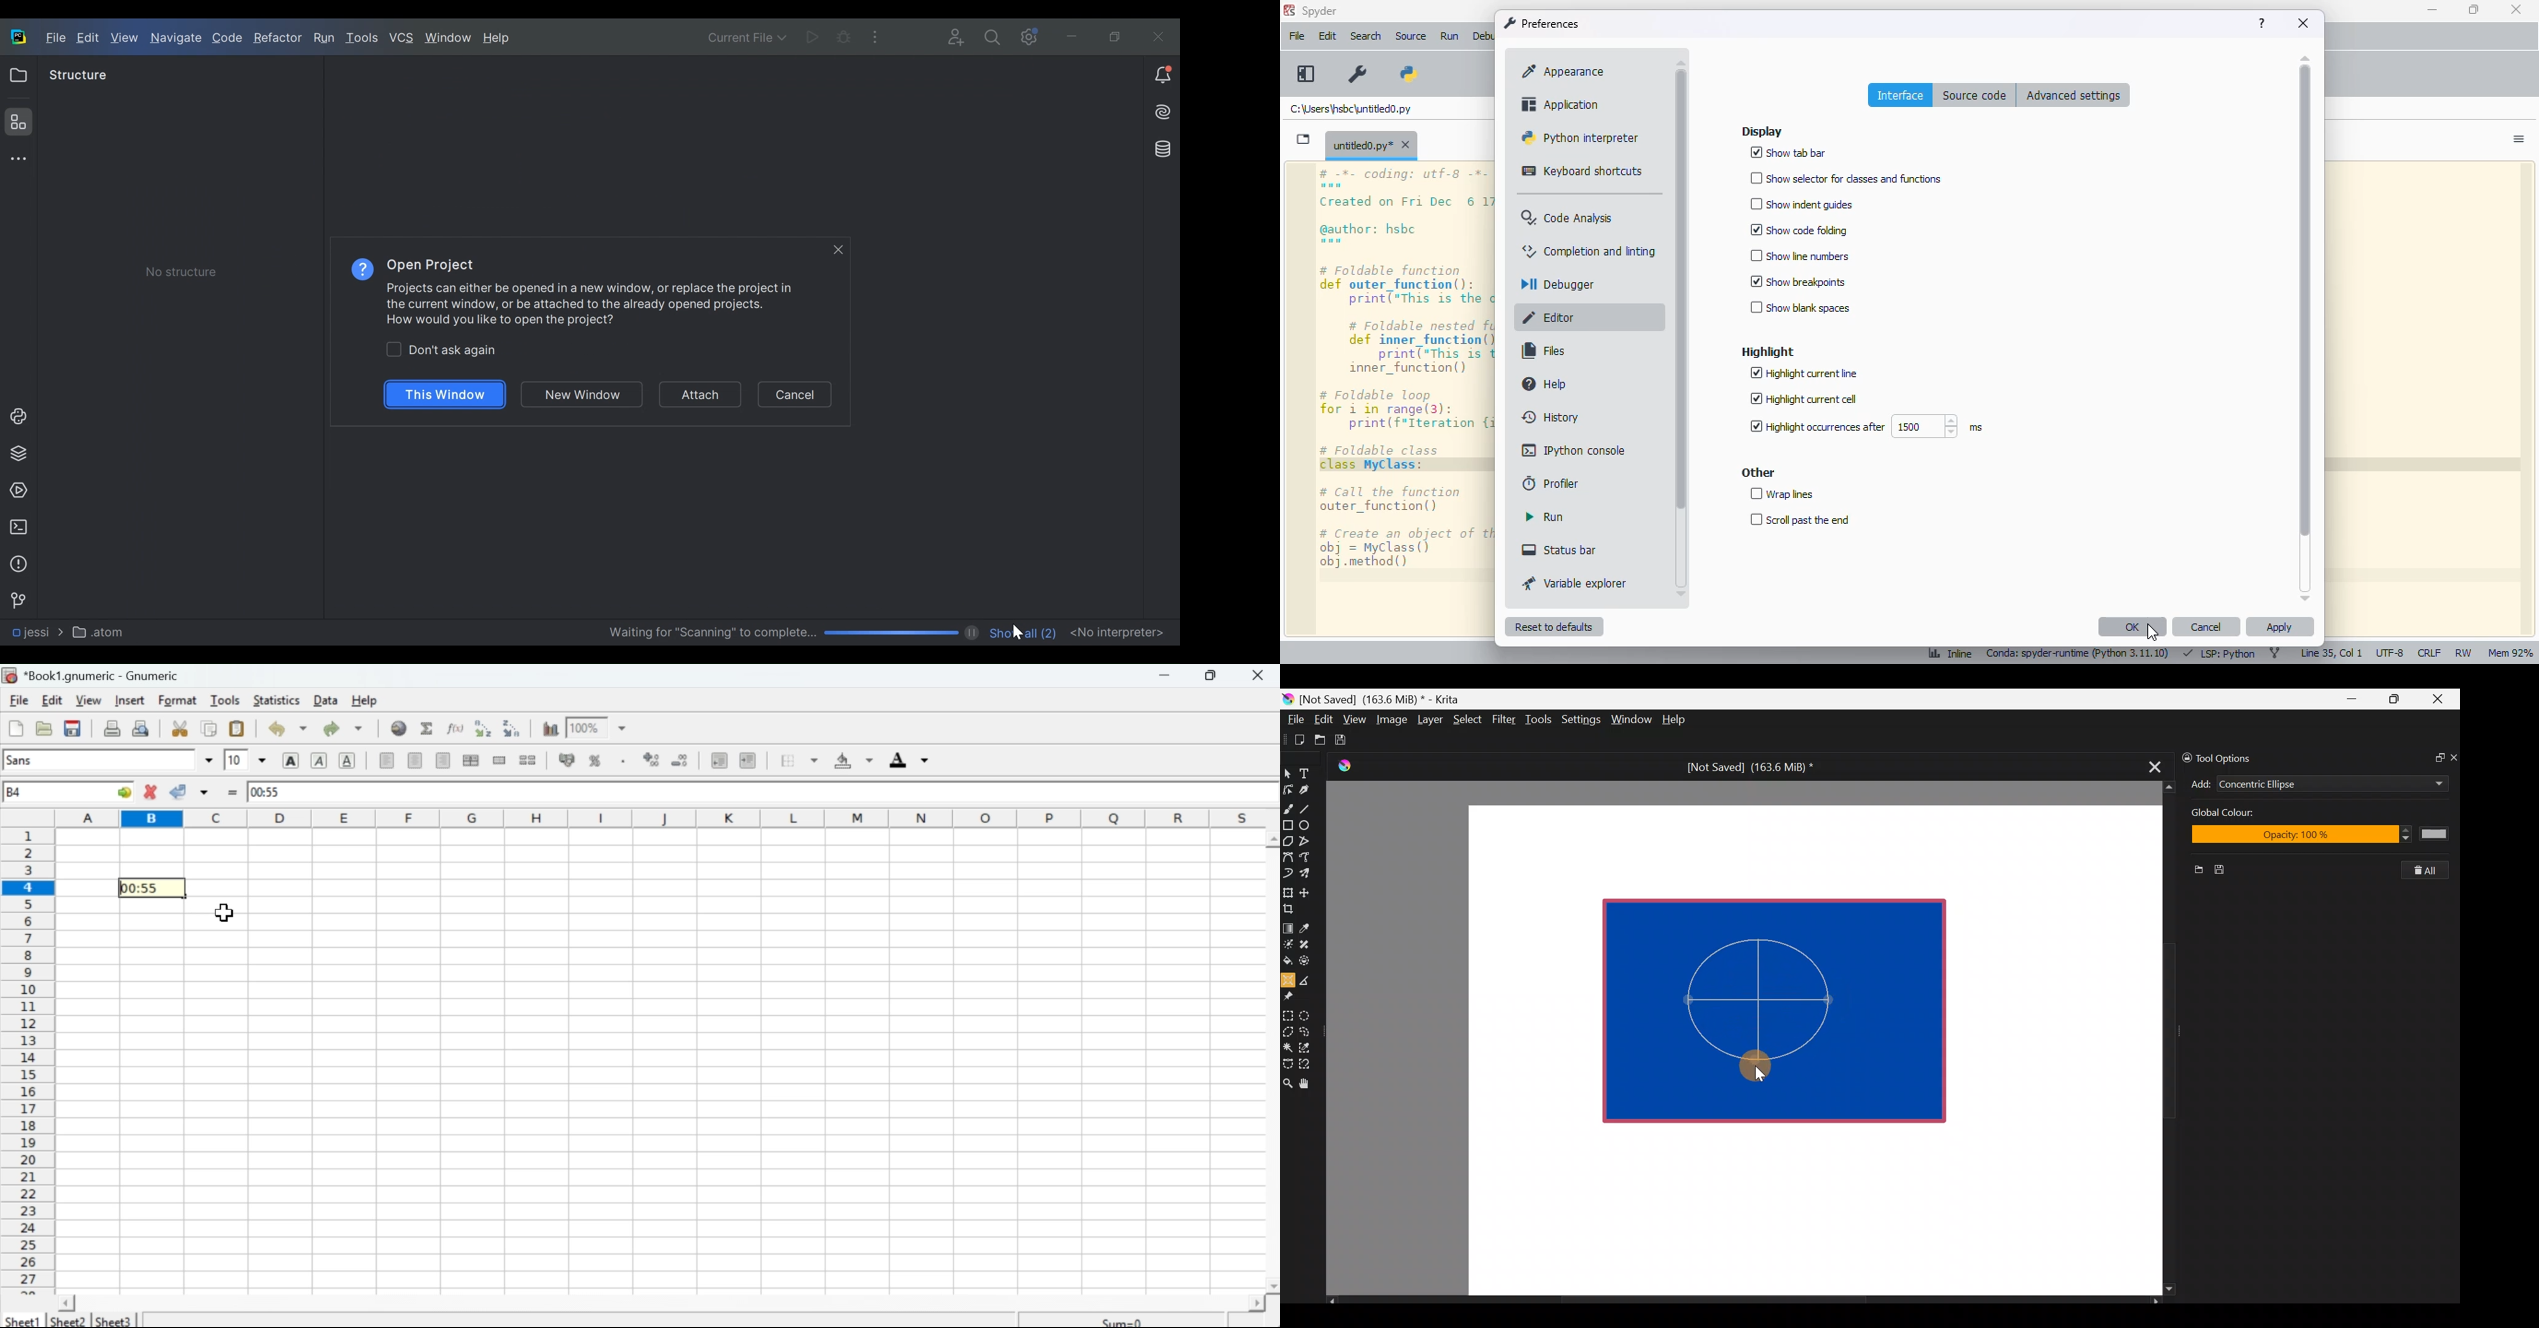 The height and width of the screenshot is (1344, 2548). Describe the element at coordinates (319, 762) in the screenshot. I see `Italics` at that location.